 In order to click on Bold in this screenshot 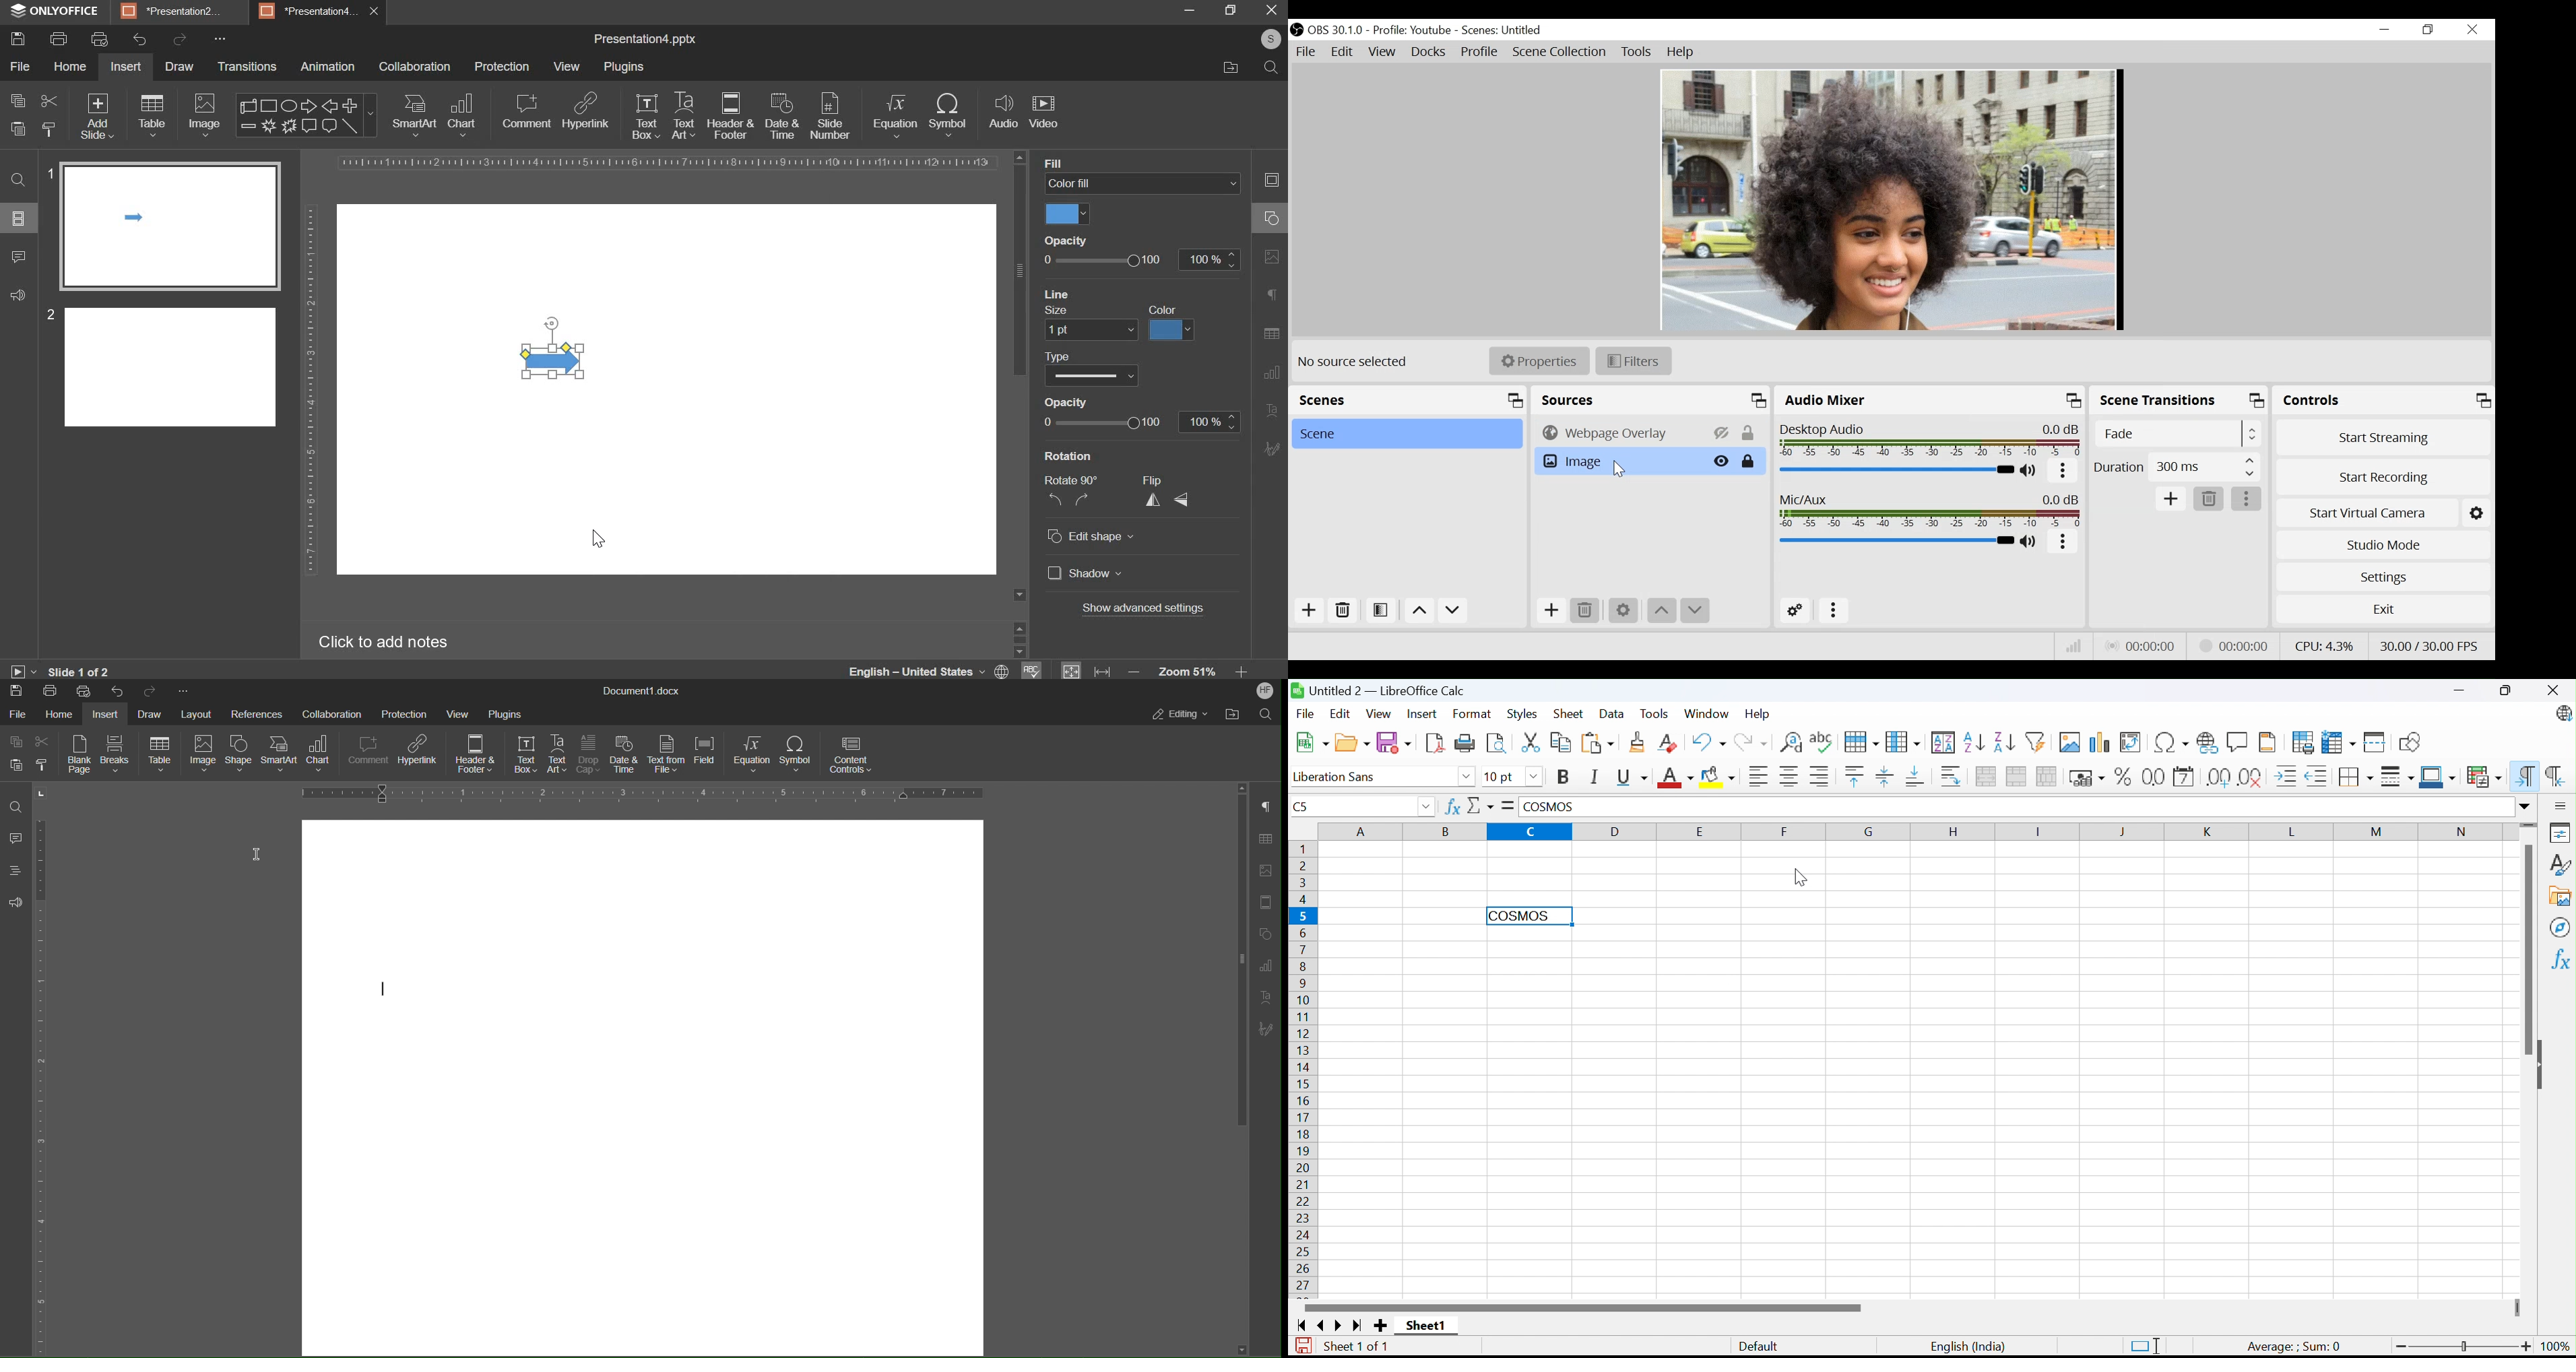, I will do `click(1564, 779)`.